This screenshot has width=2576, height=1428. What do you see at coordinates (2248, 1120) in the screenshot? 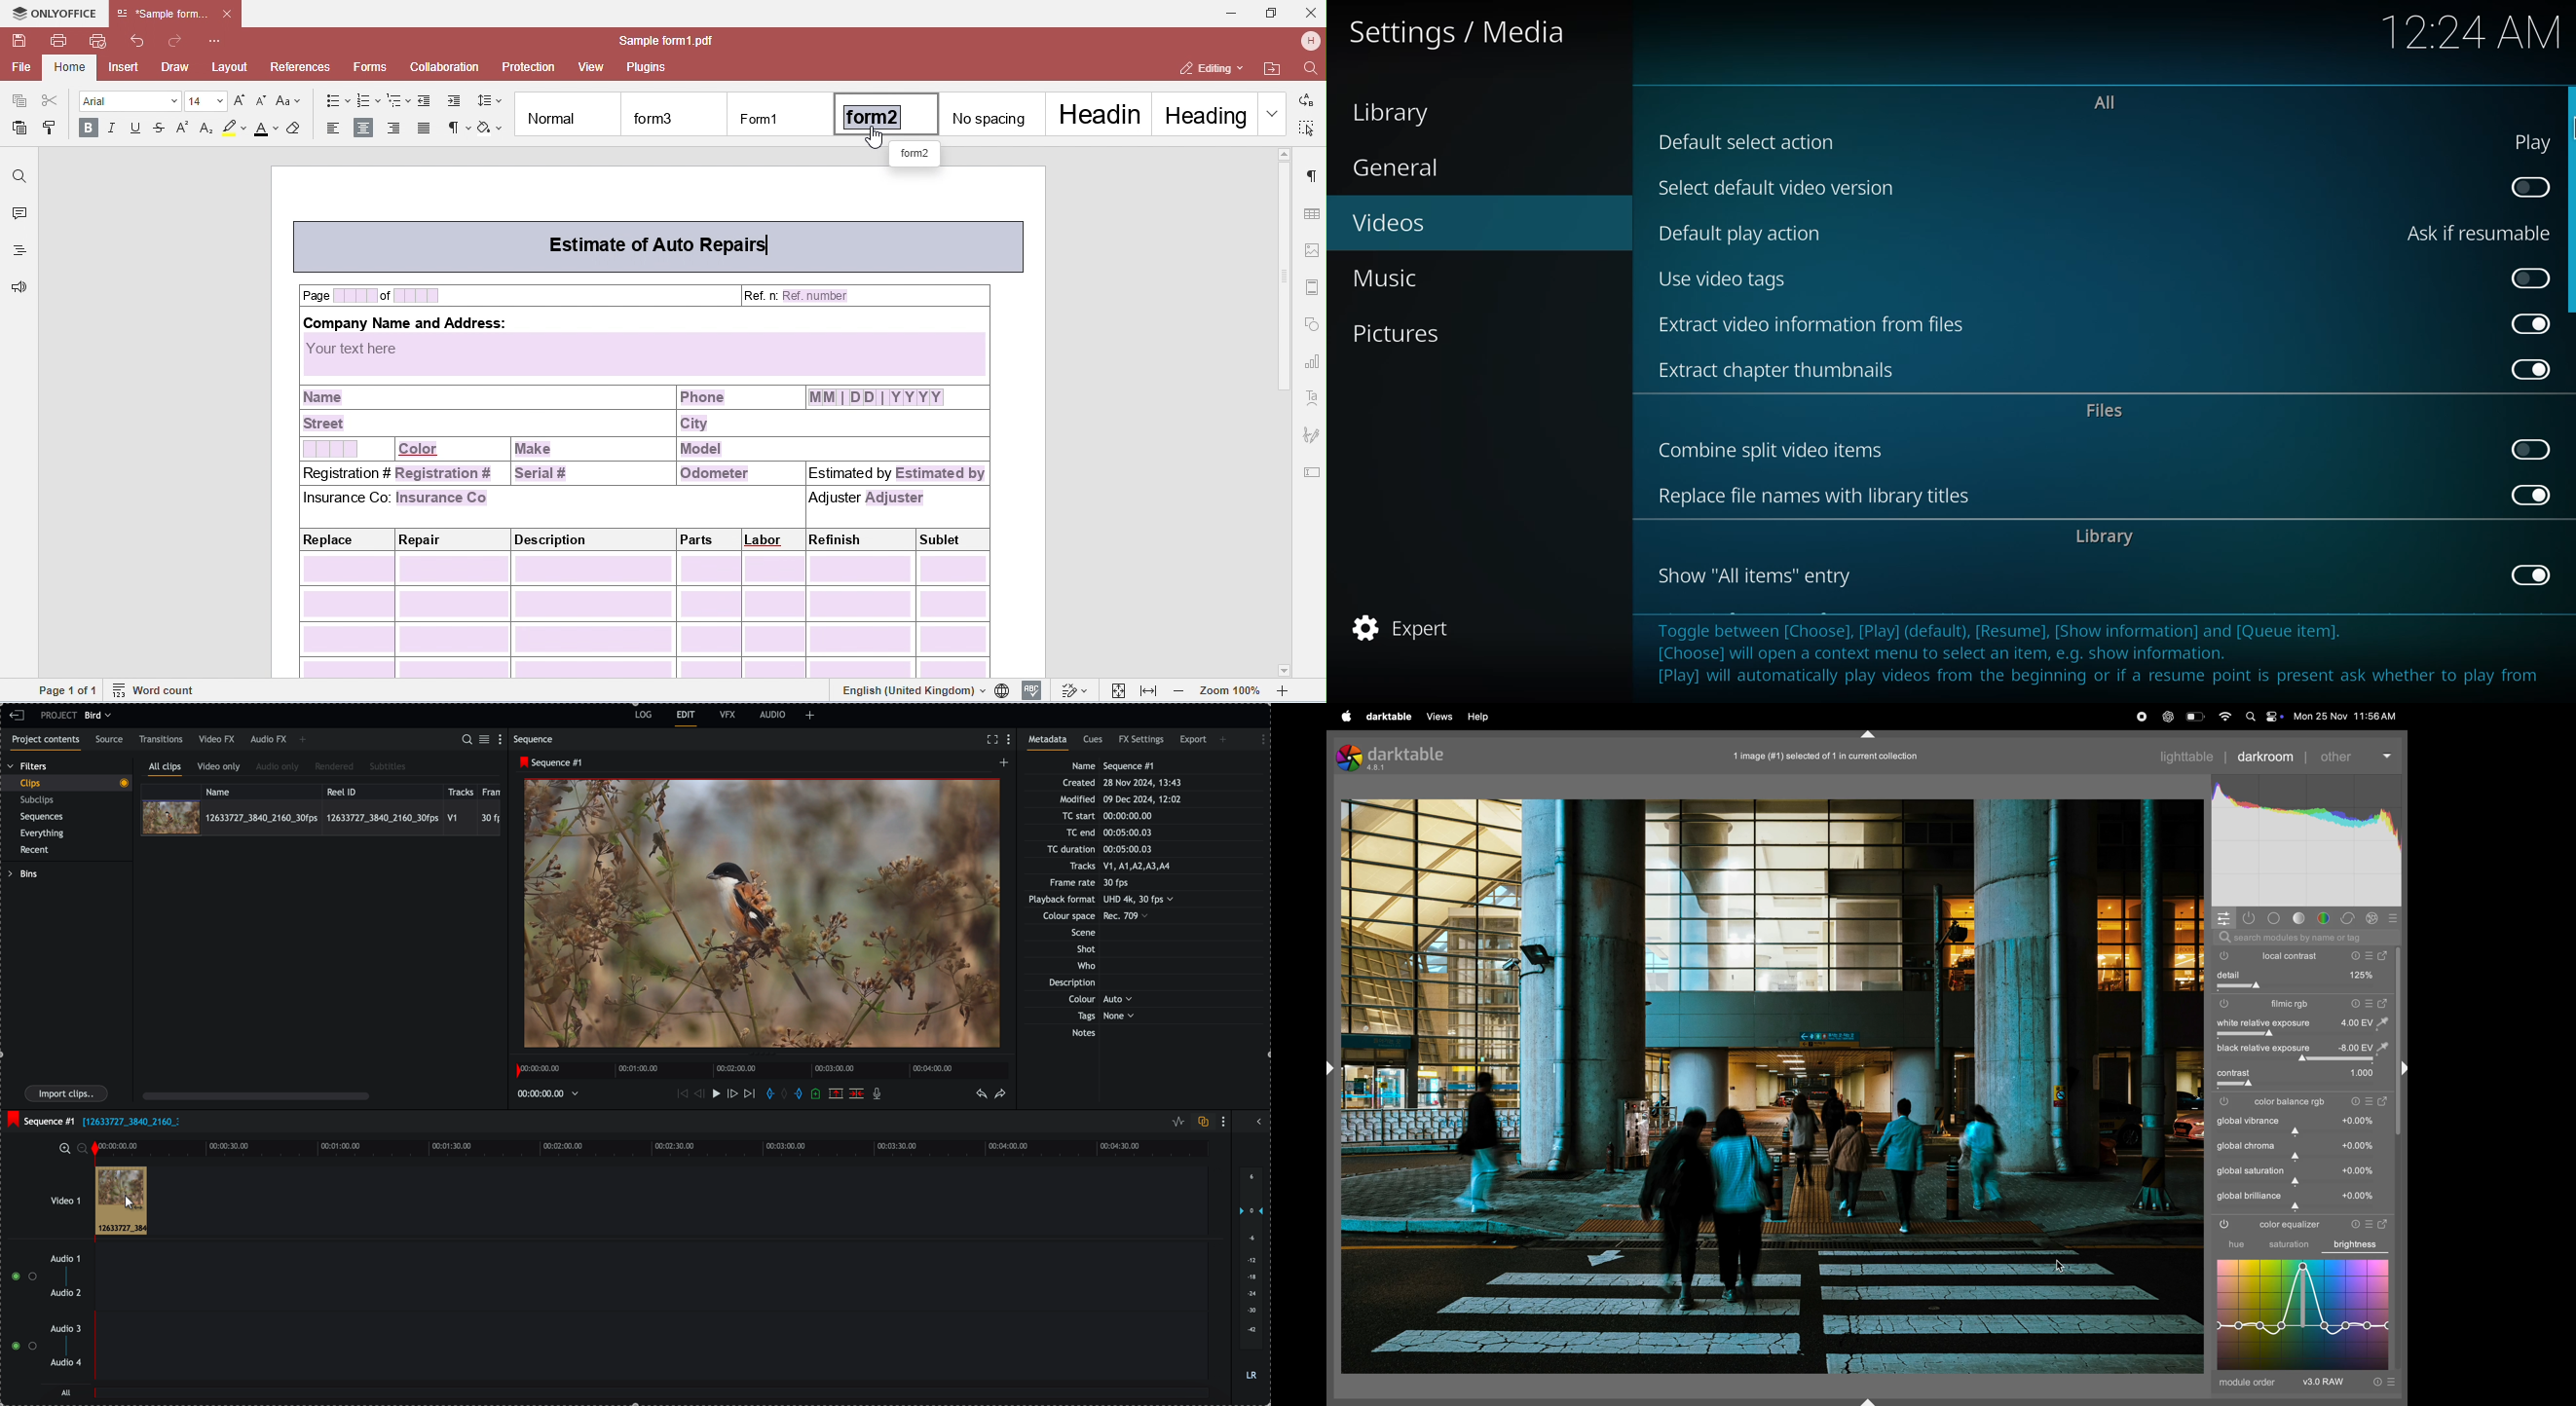
I see `global variance` at bounding box center [2248, 1120].